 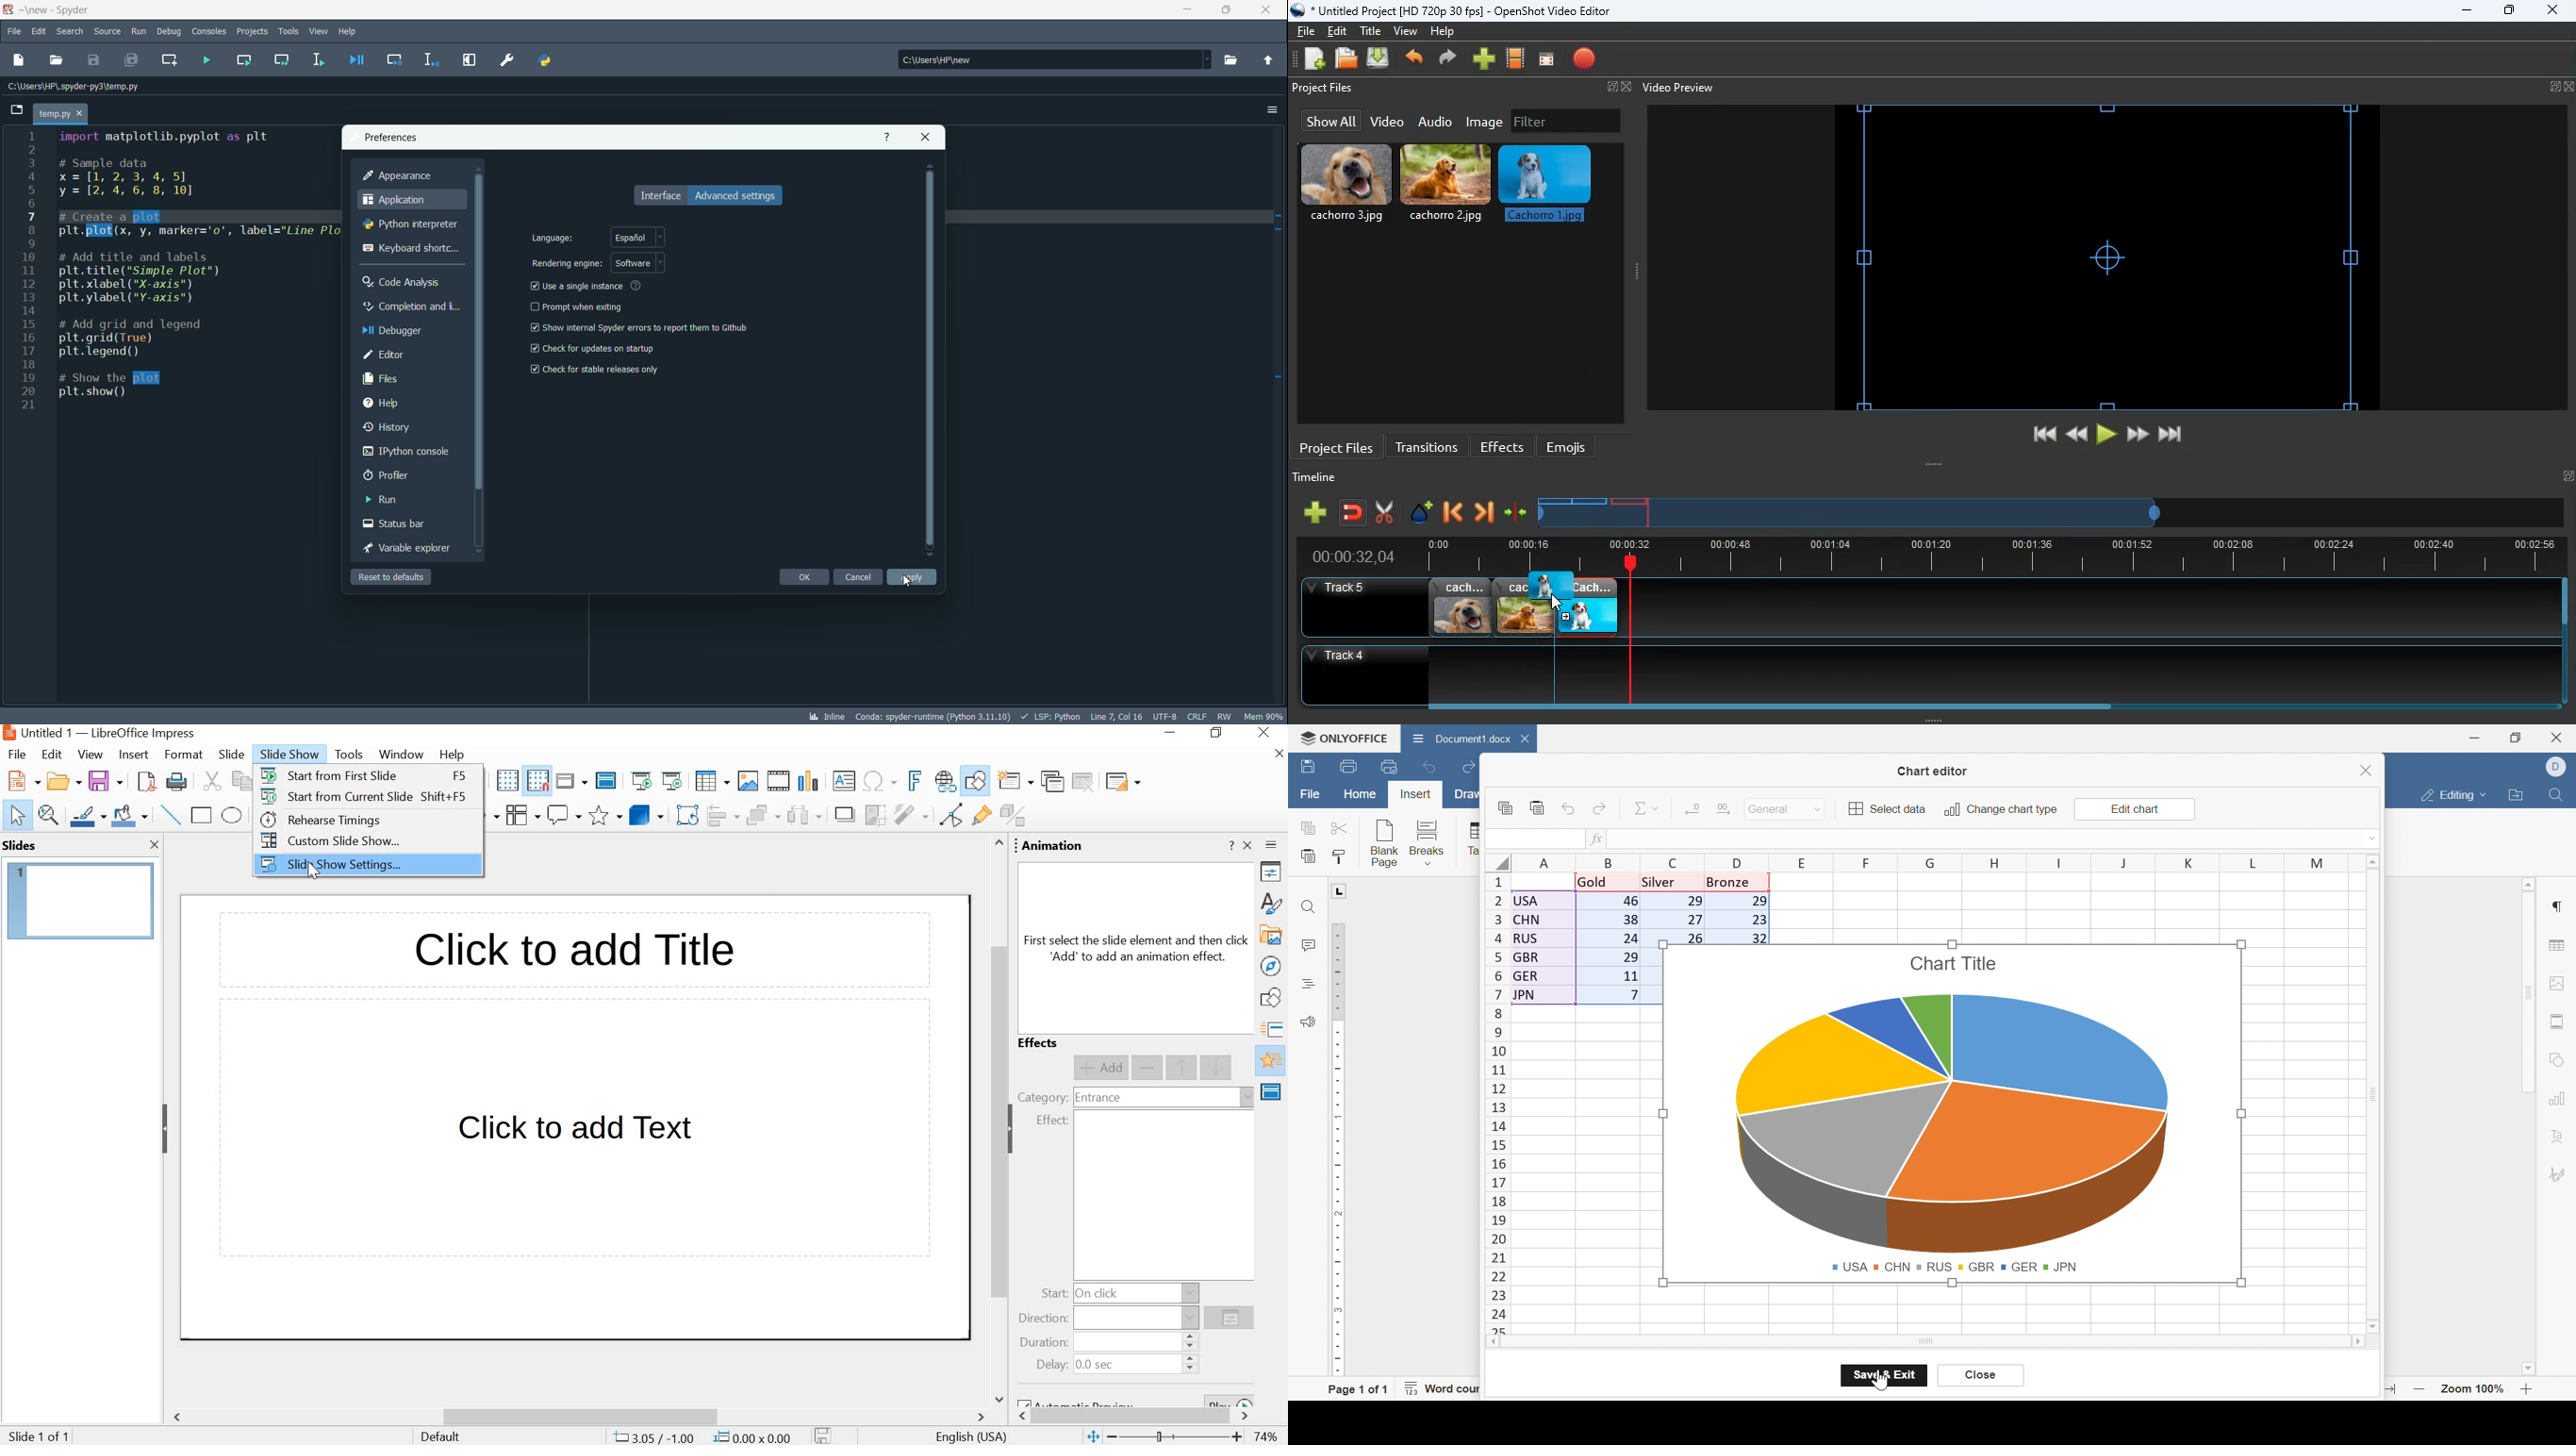 What do you see at coordinates (42, 1434) in the screenshot?
I see `slide 1 of 1` at bounding box center [42, 1434].